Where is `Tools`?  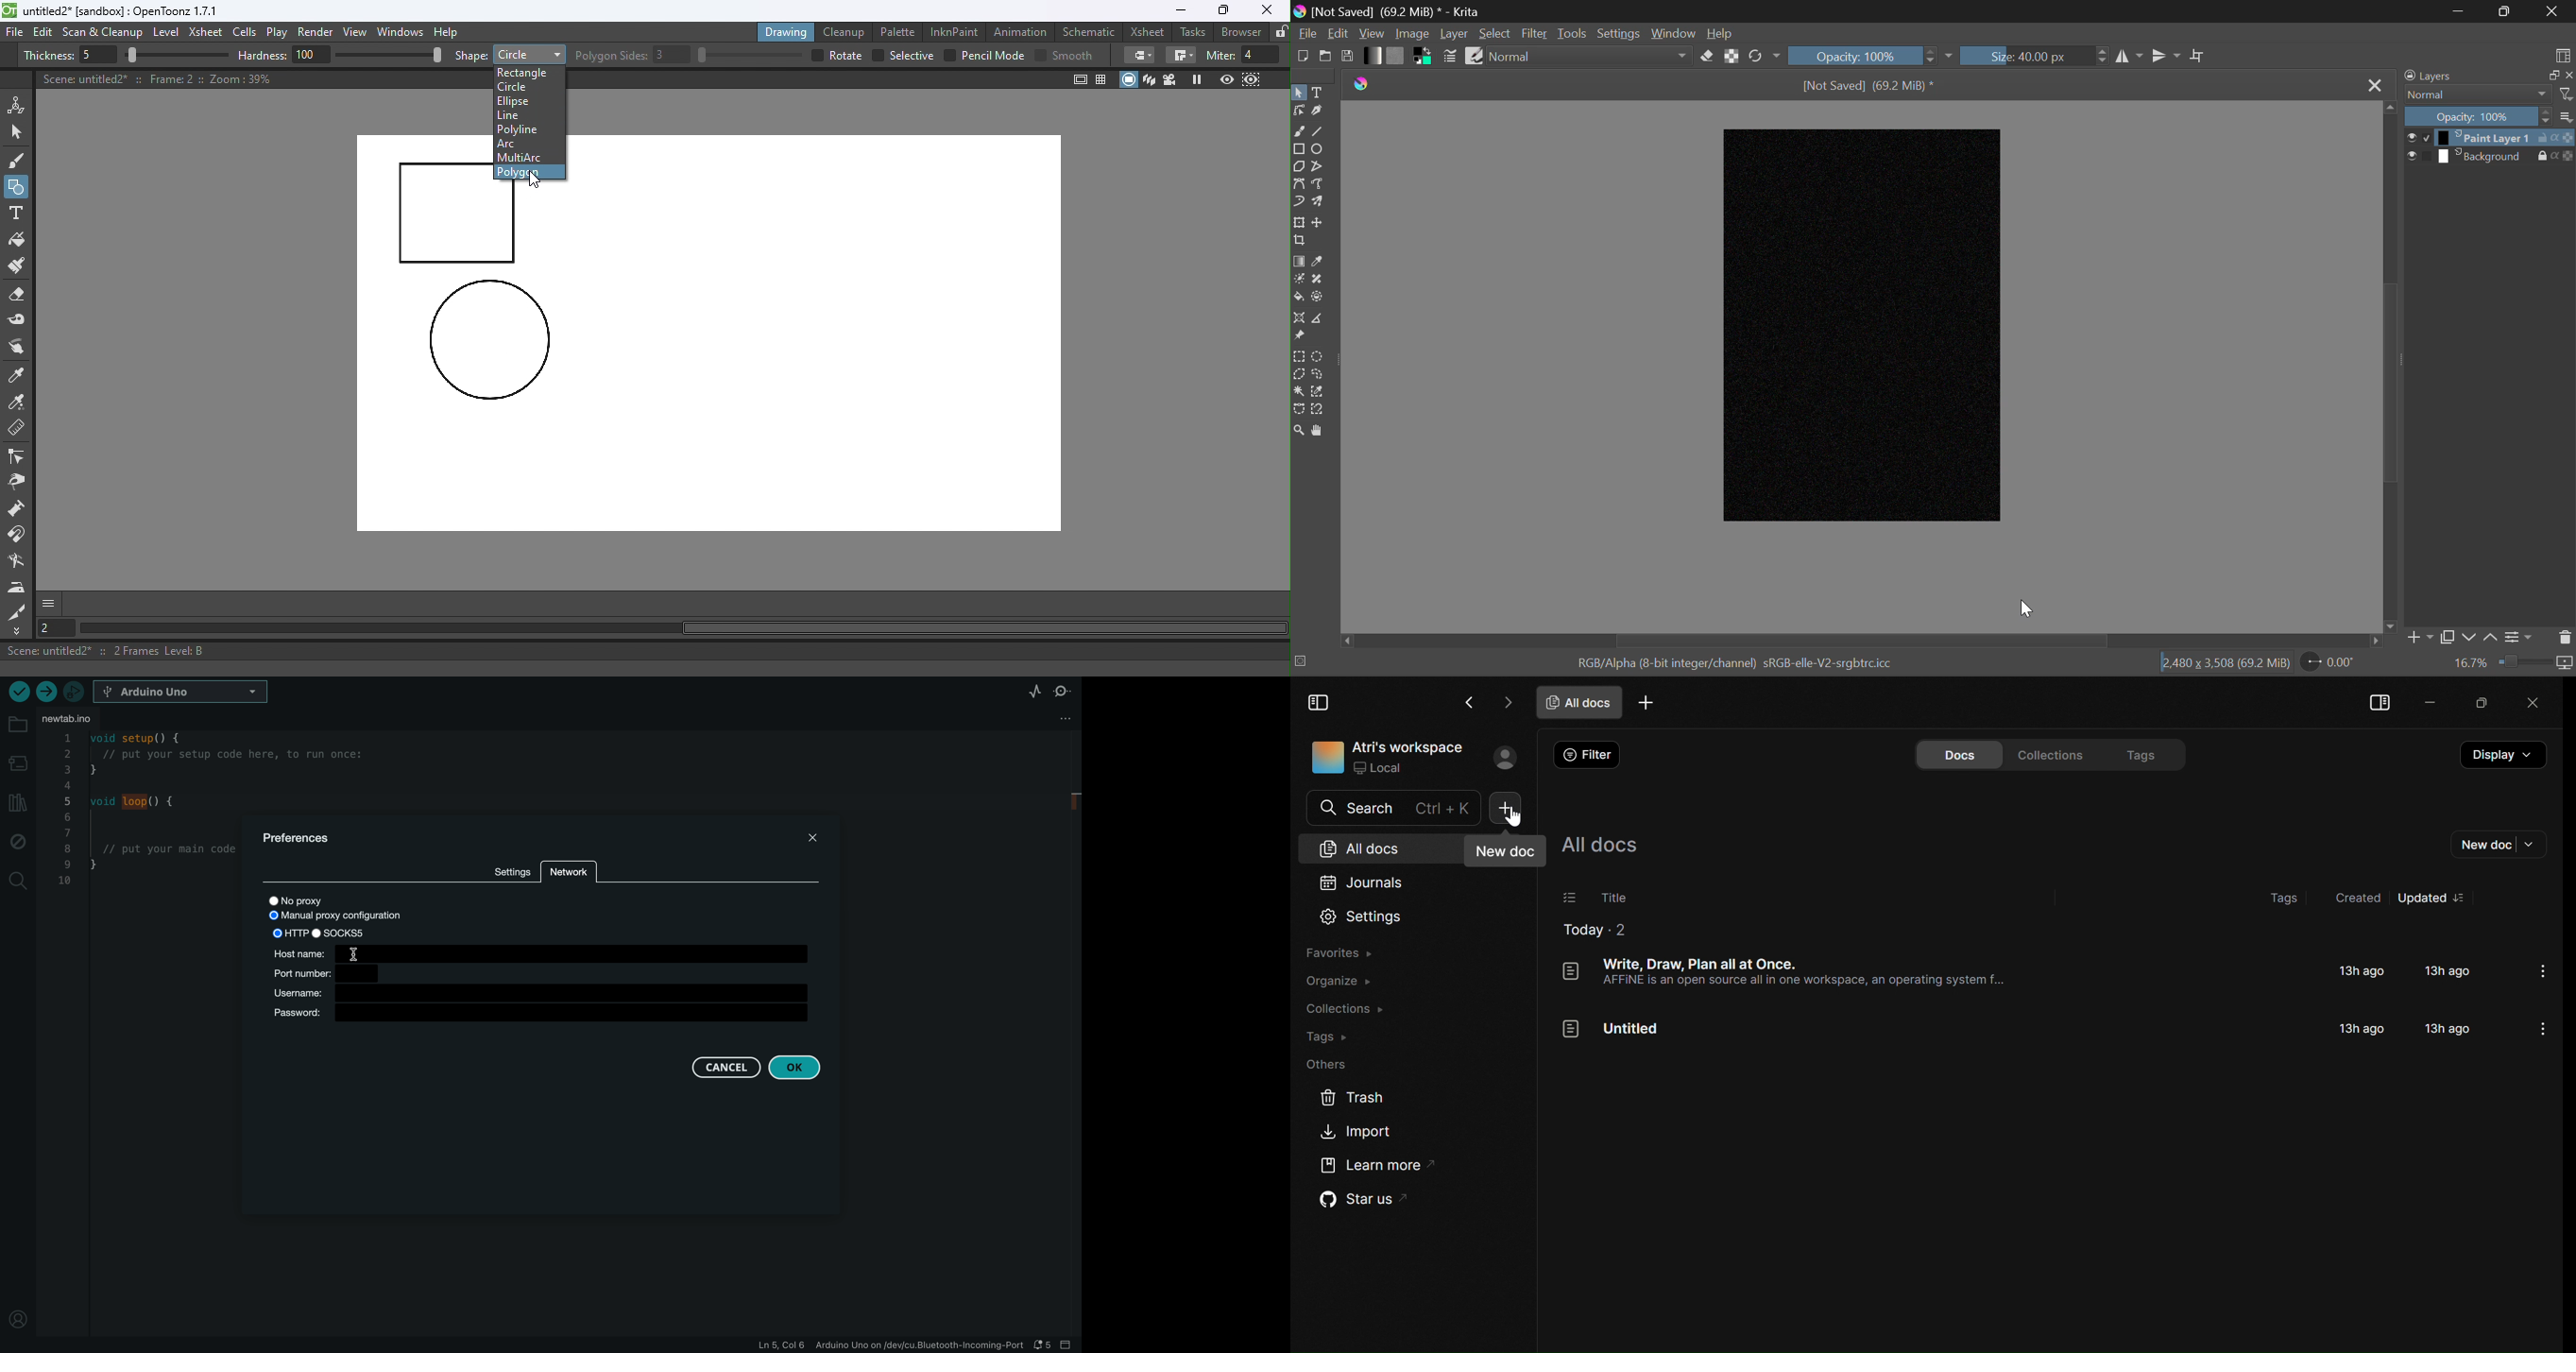
Tools is located at coordinates (1573, 32).